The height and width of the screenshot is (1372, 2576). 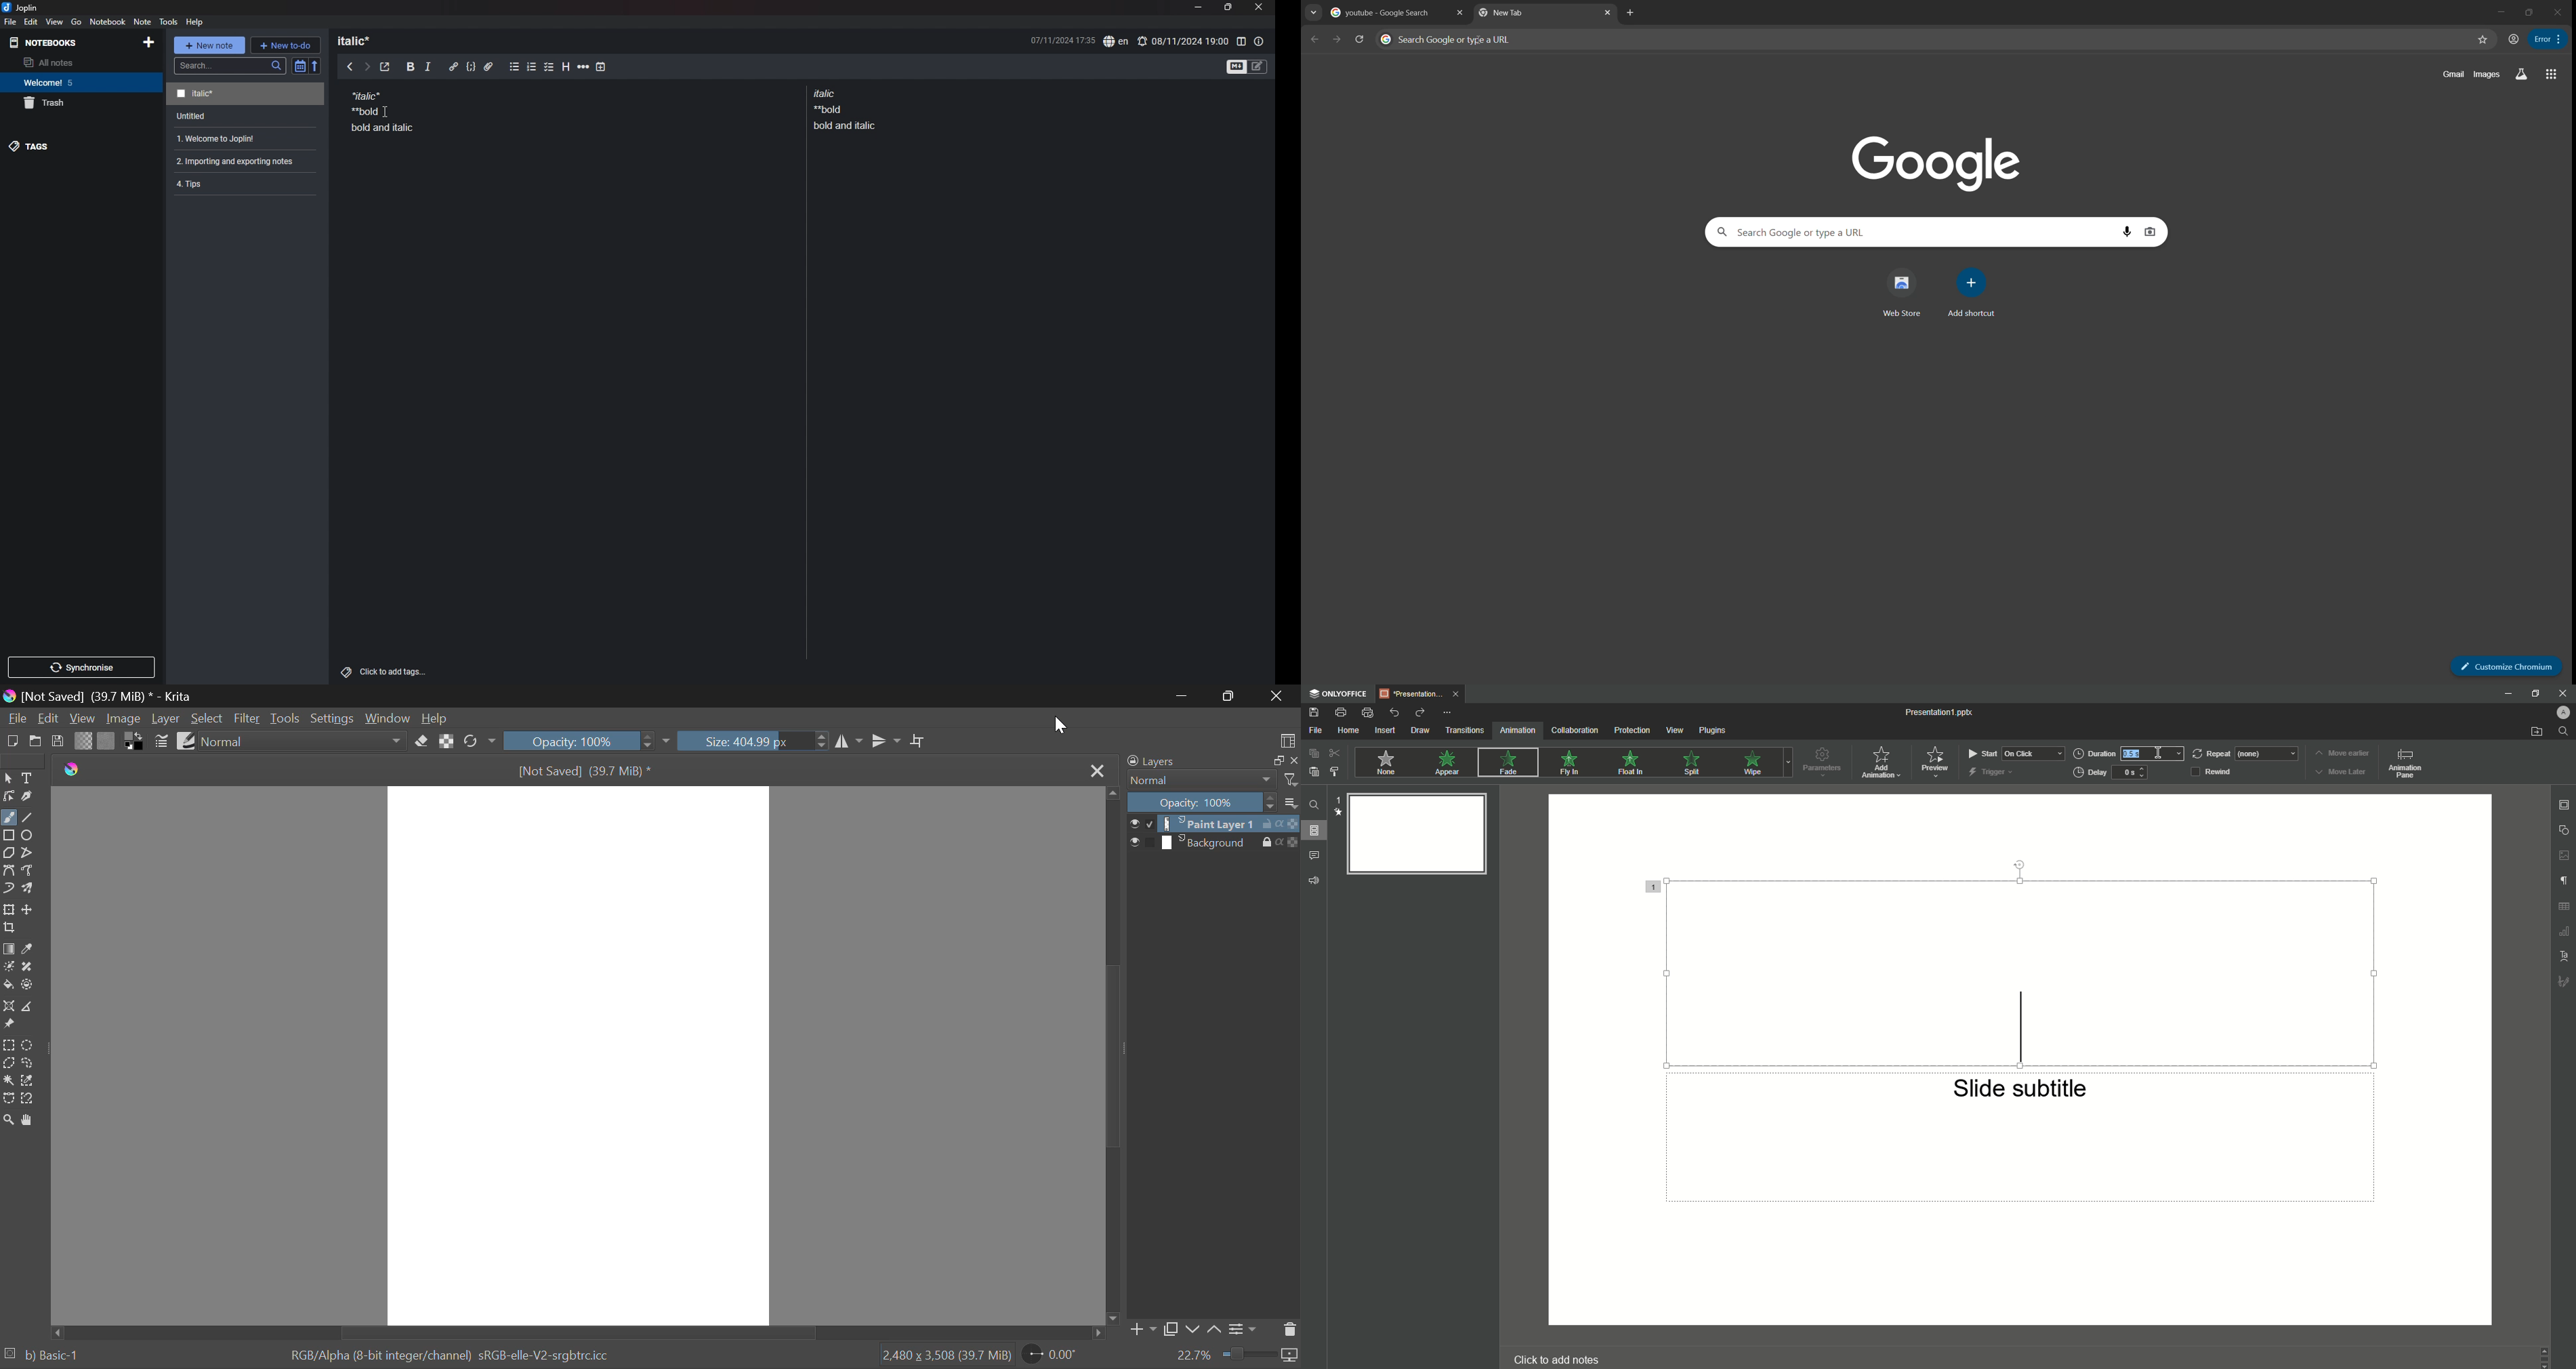 I want to click on Dynamic Brush, so click(x=8, y=888).